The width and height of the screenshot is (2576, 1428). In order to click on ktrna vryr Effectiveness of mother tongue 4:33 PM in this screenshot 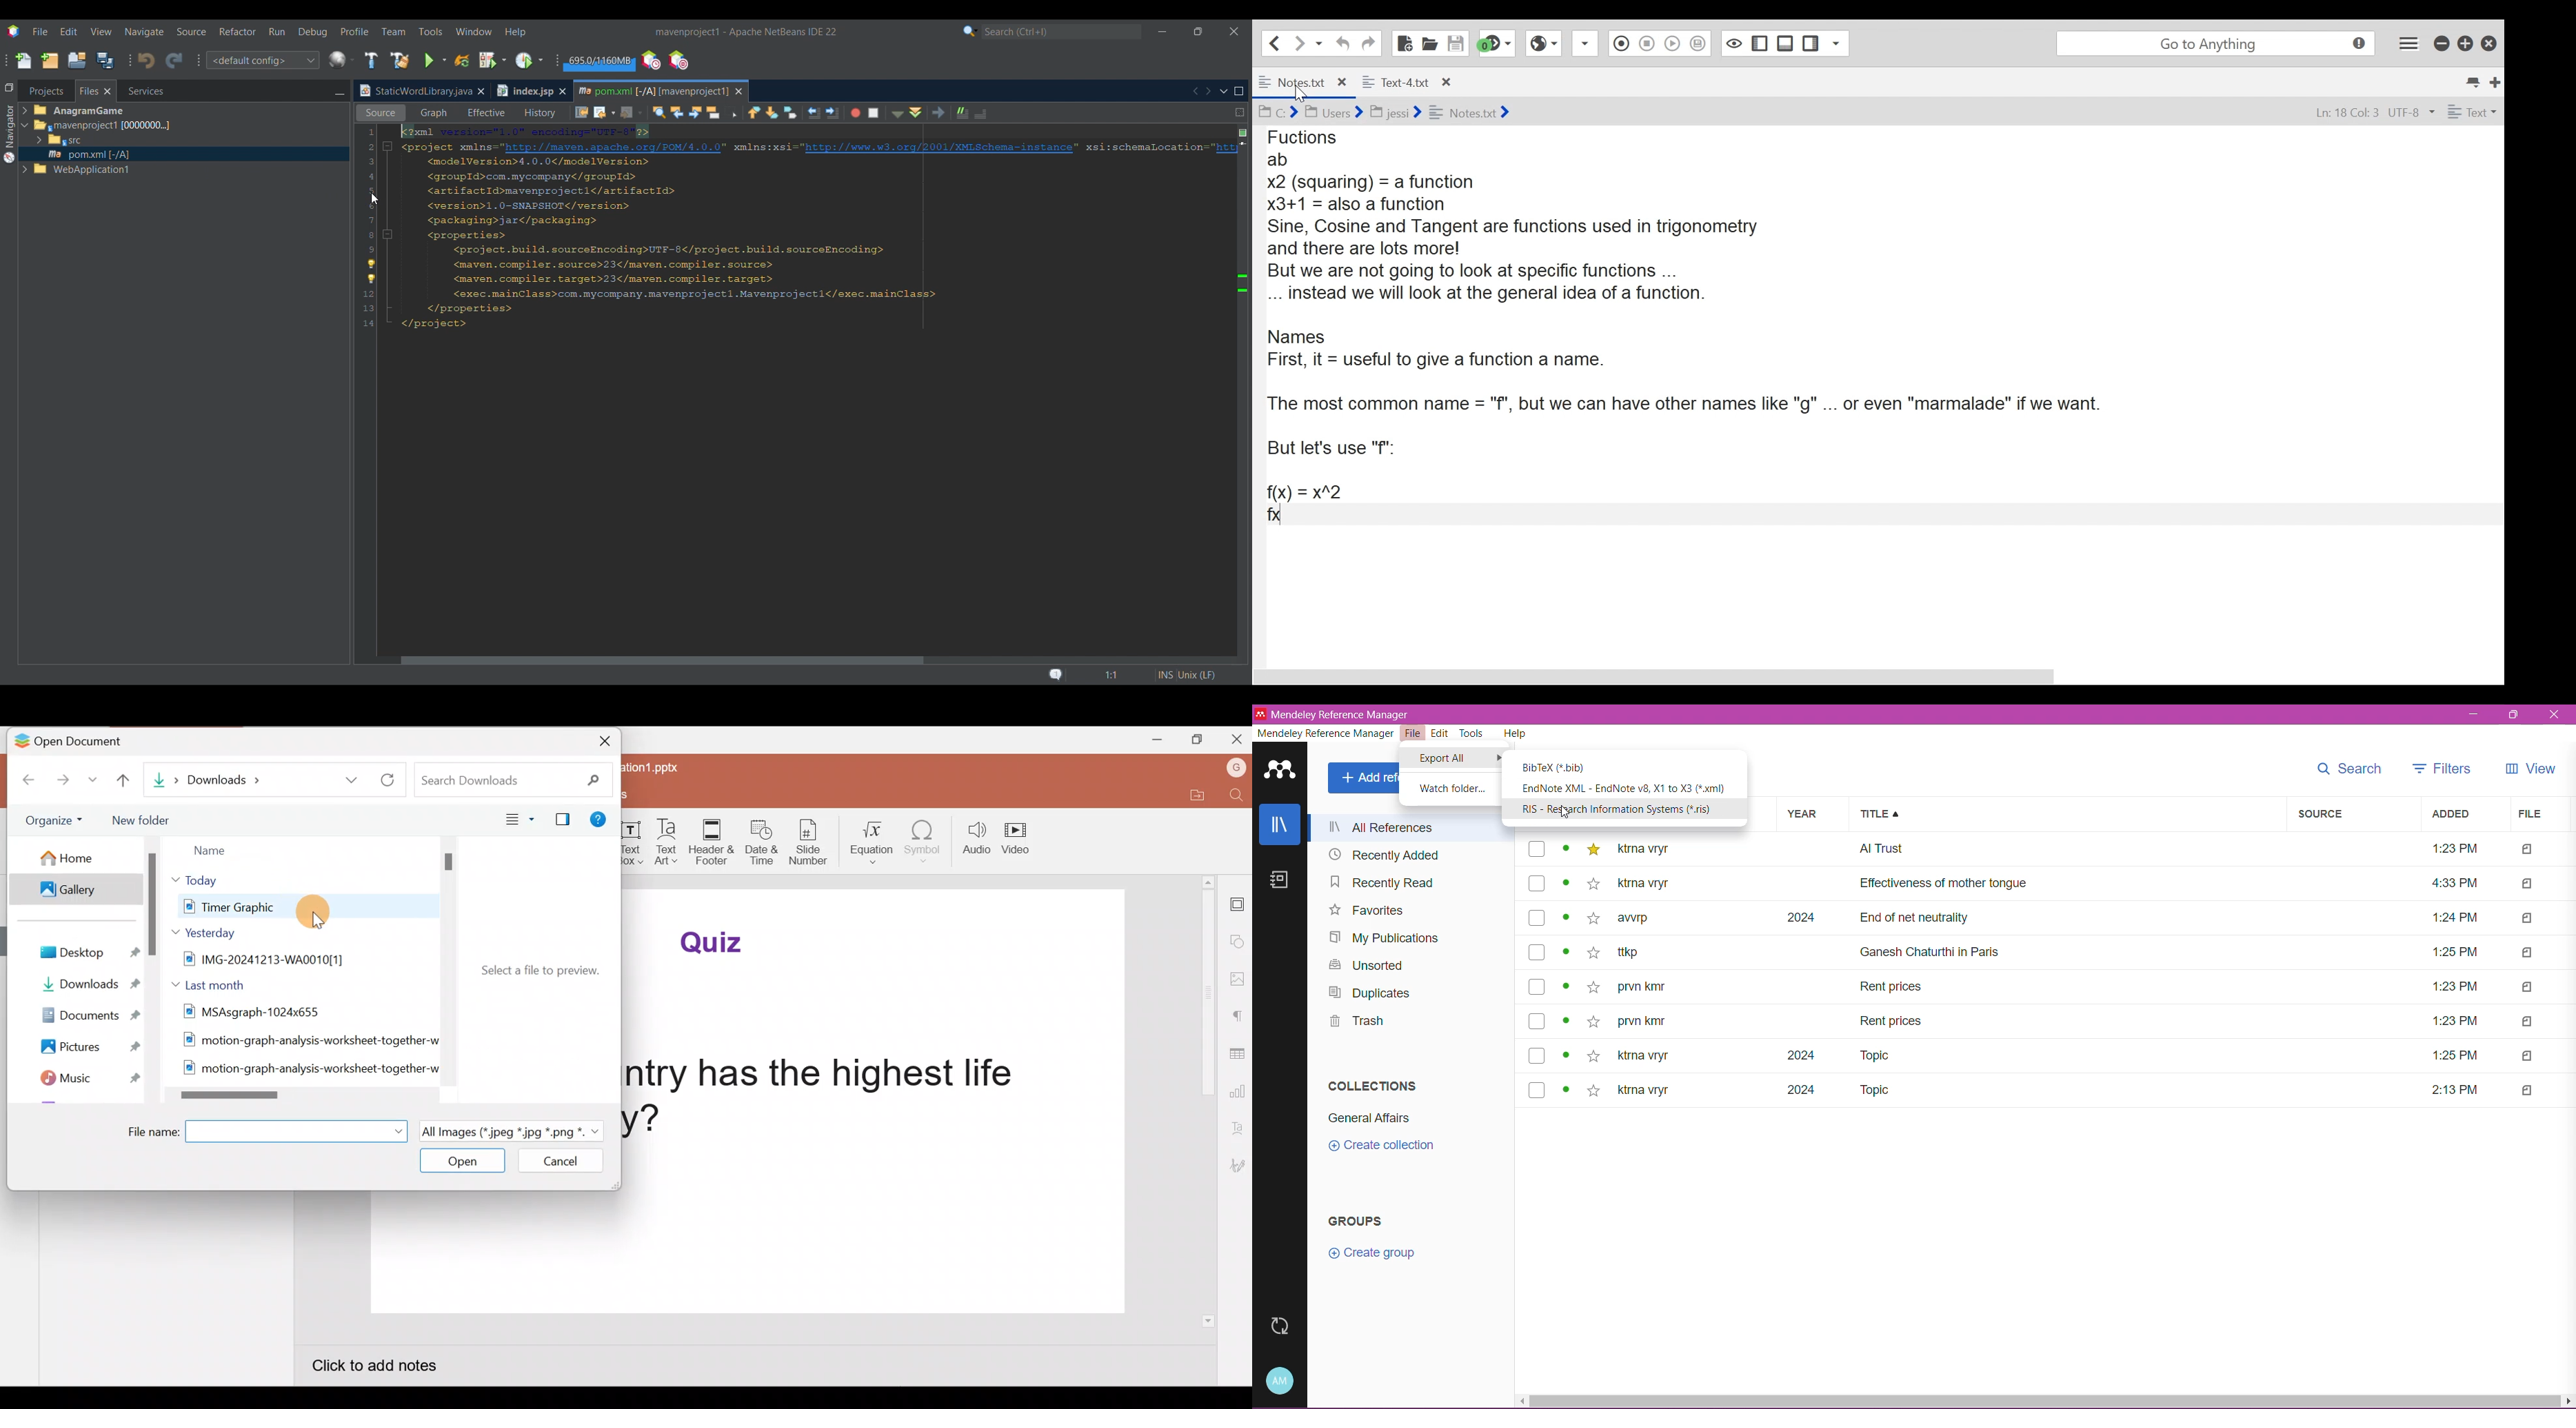, I will do `click(2055, 883)`.